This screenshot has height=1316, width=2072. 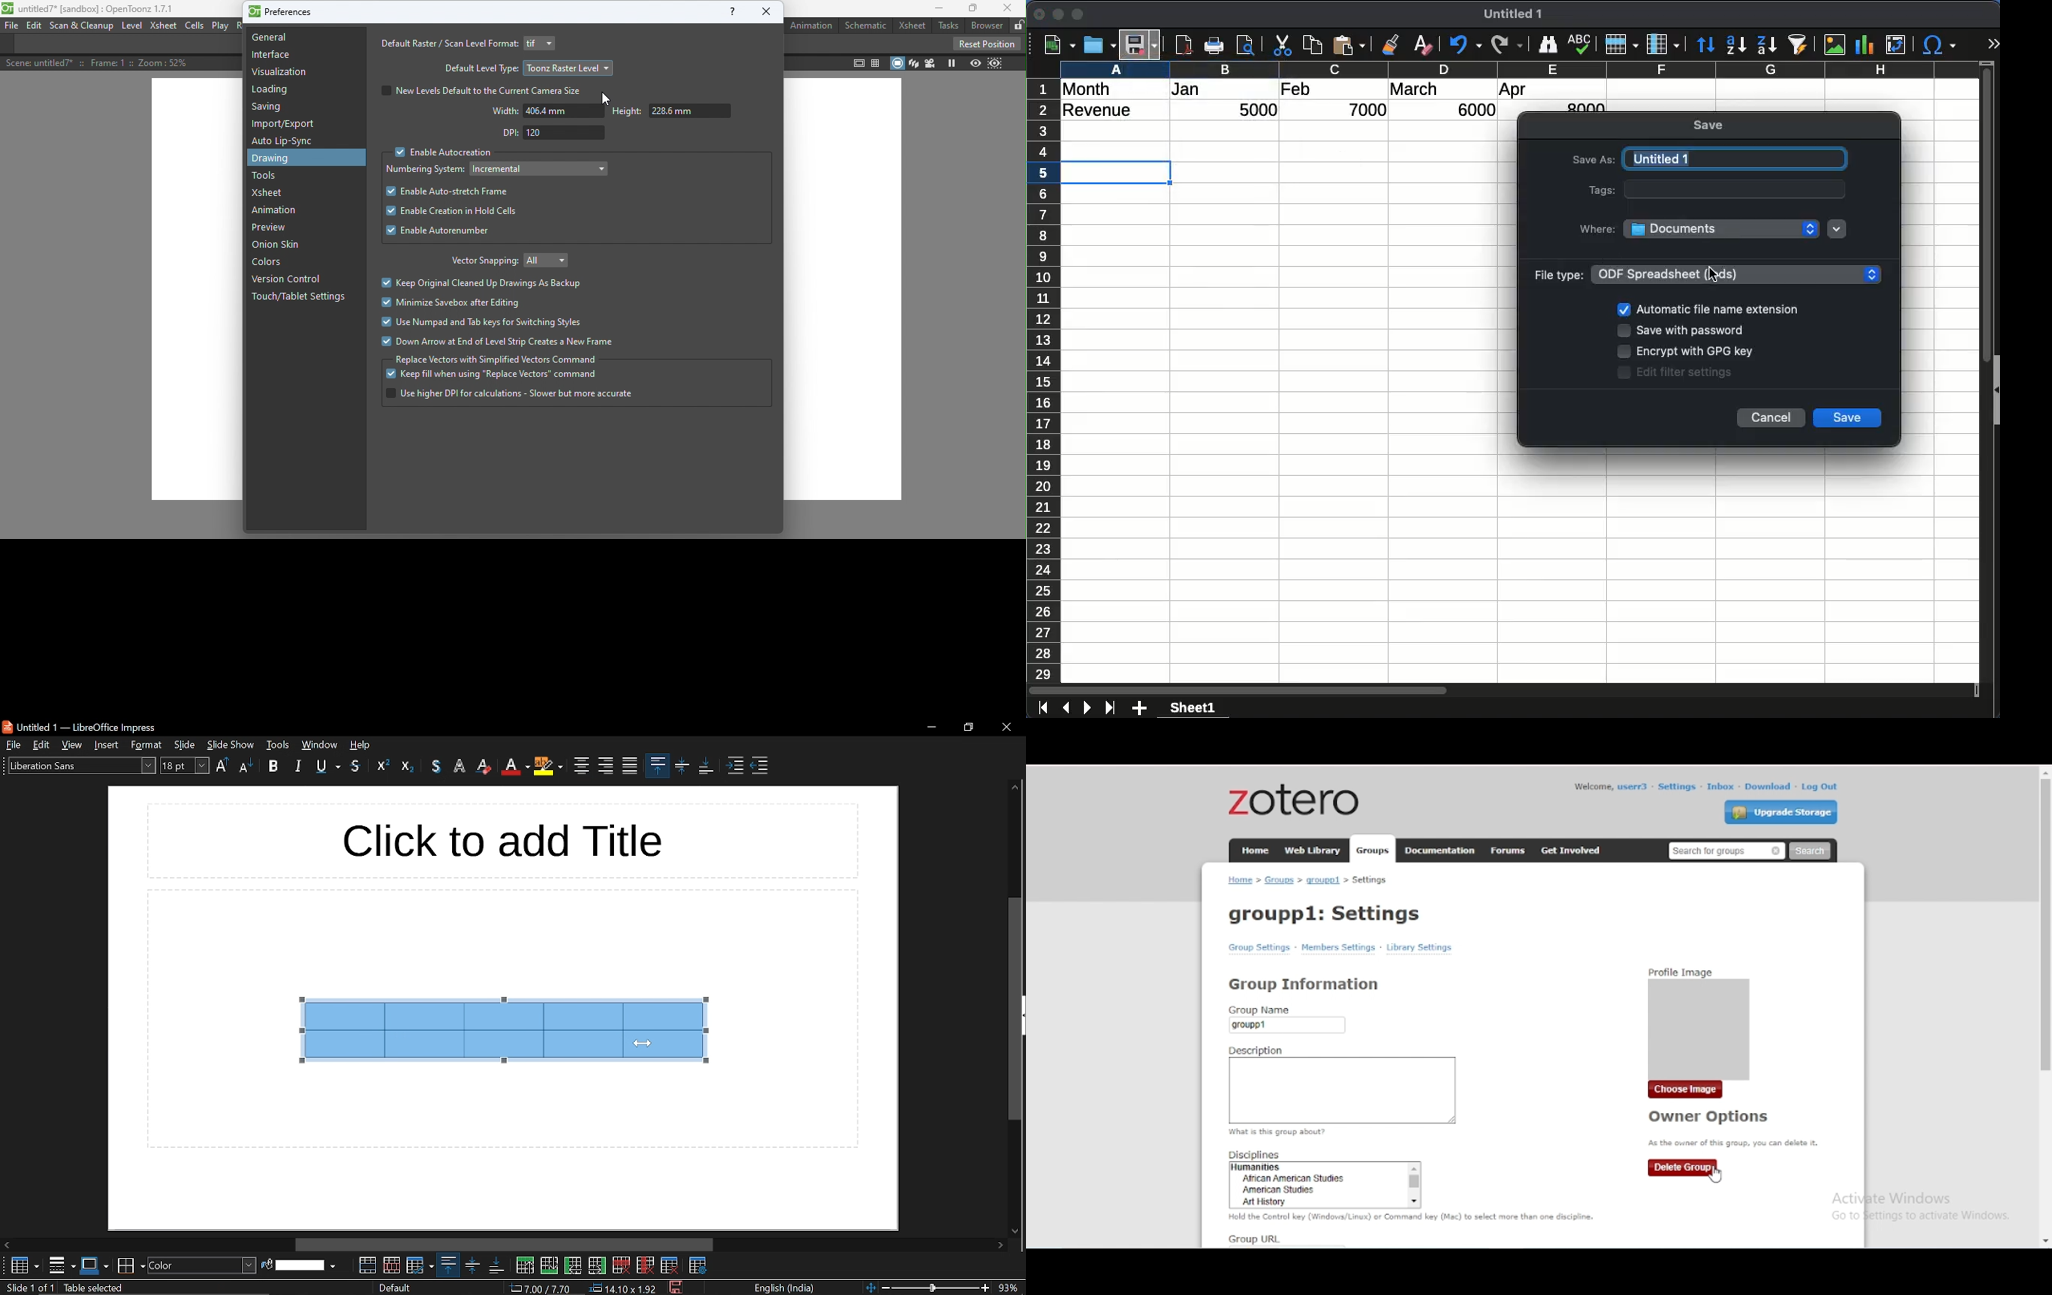 I want to click on collapse, so click(x=1995, y=387).